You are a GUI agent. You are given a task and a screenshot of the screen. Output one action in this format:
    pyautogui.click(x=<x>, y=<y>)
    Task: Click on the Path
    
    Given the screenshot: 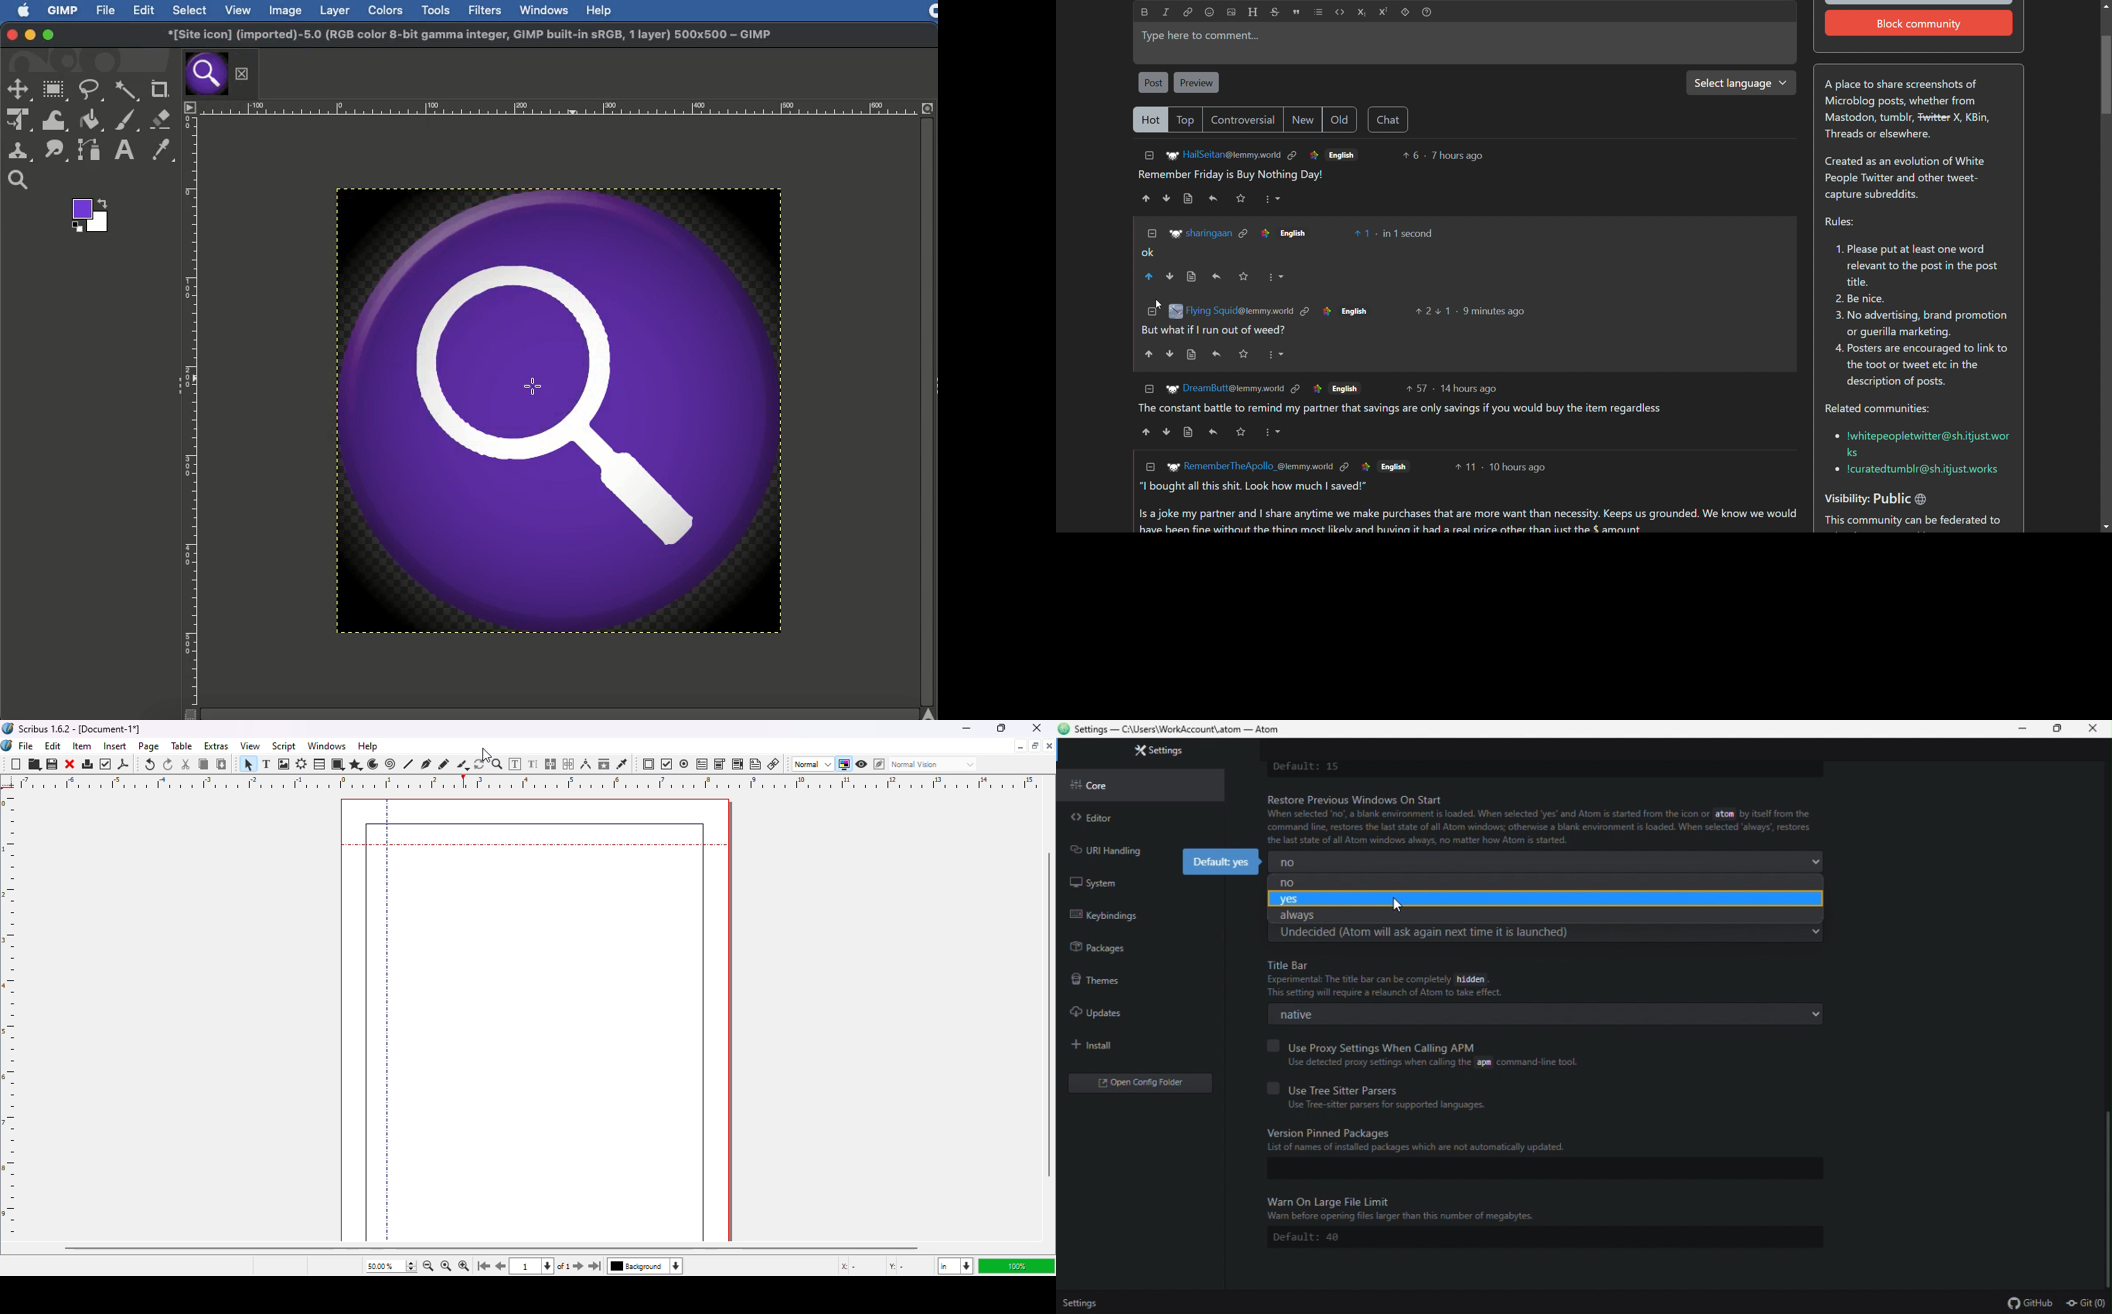 What is the action you would take?
    pyautogui.click(x=88, y=149)
    